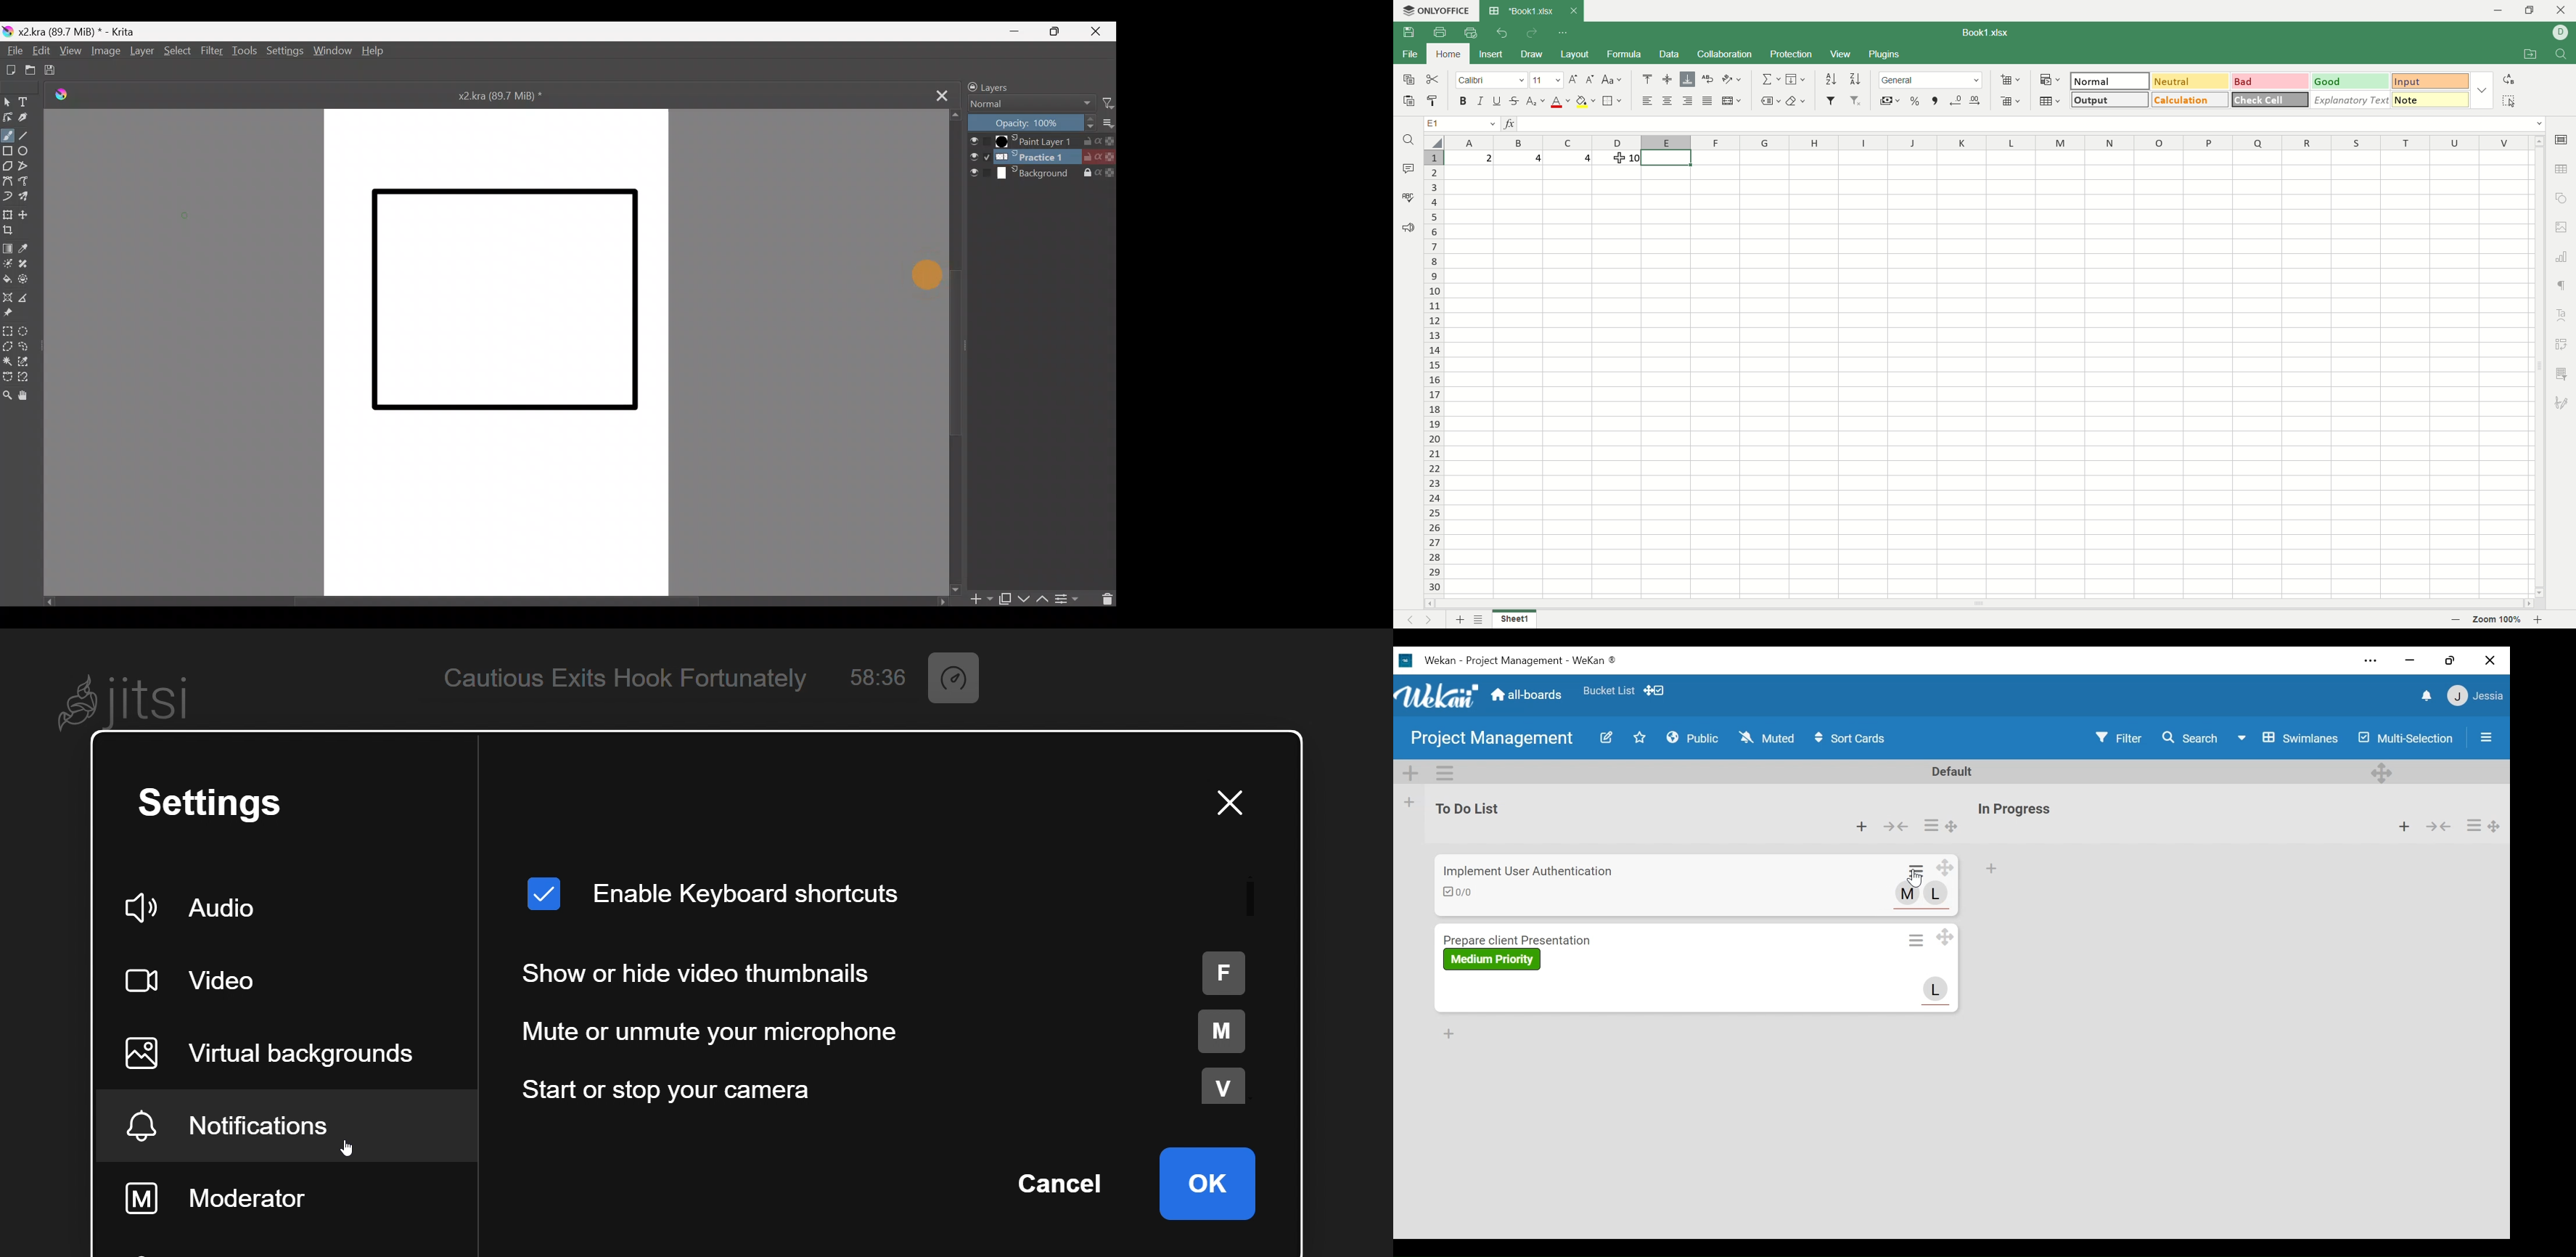  What do you see at coordinates (1029, 102) in the screenshot?
I see `Normal Blending mode` at bounding box center [1029, 102].